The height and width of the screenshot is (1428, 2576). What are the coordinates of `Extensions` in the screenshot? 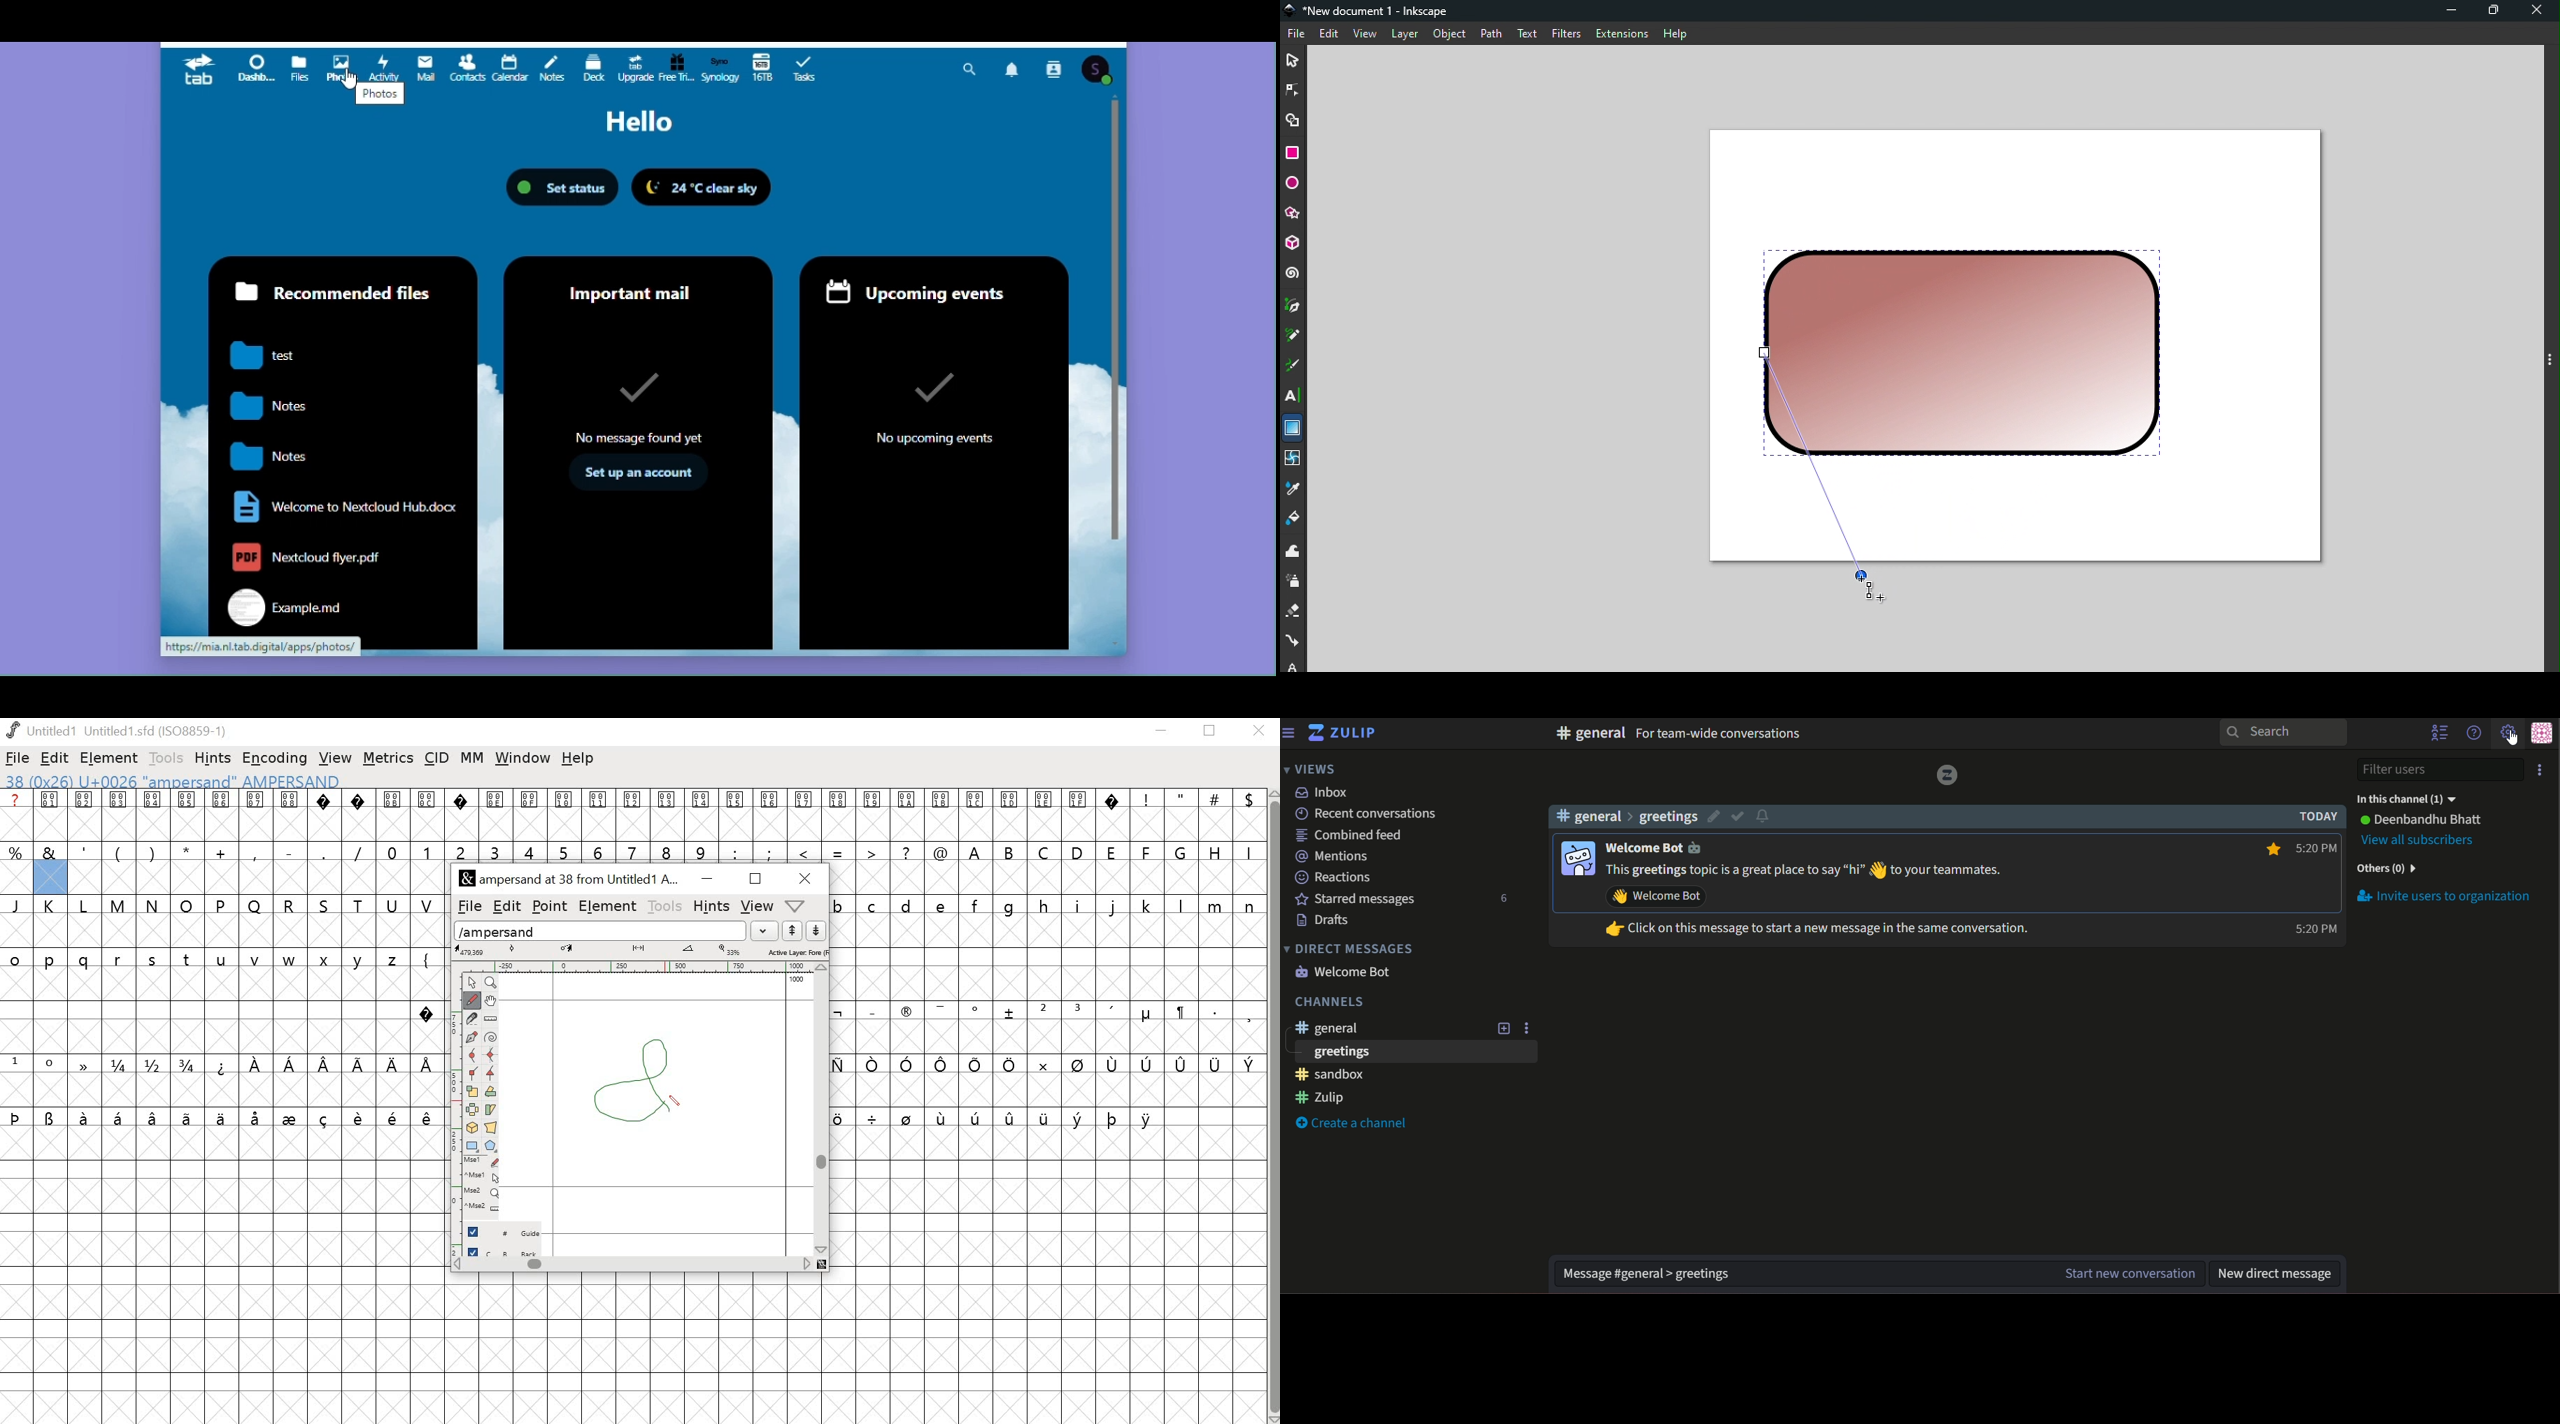 It's located at (1620, 34).